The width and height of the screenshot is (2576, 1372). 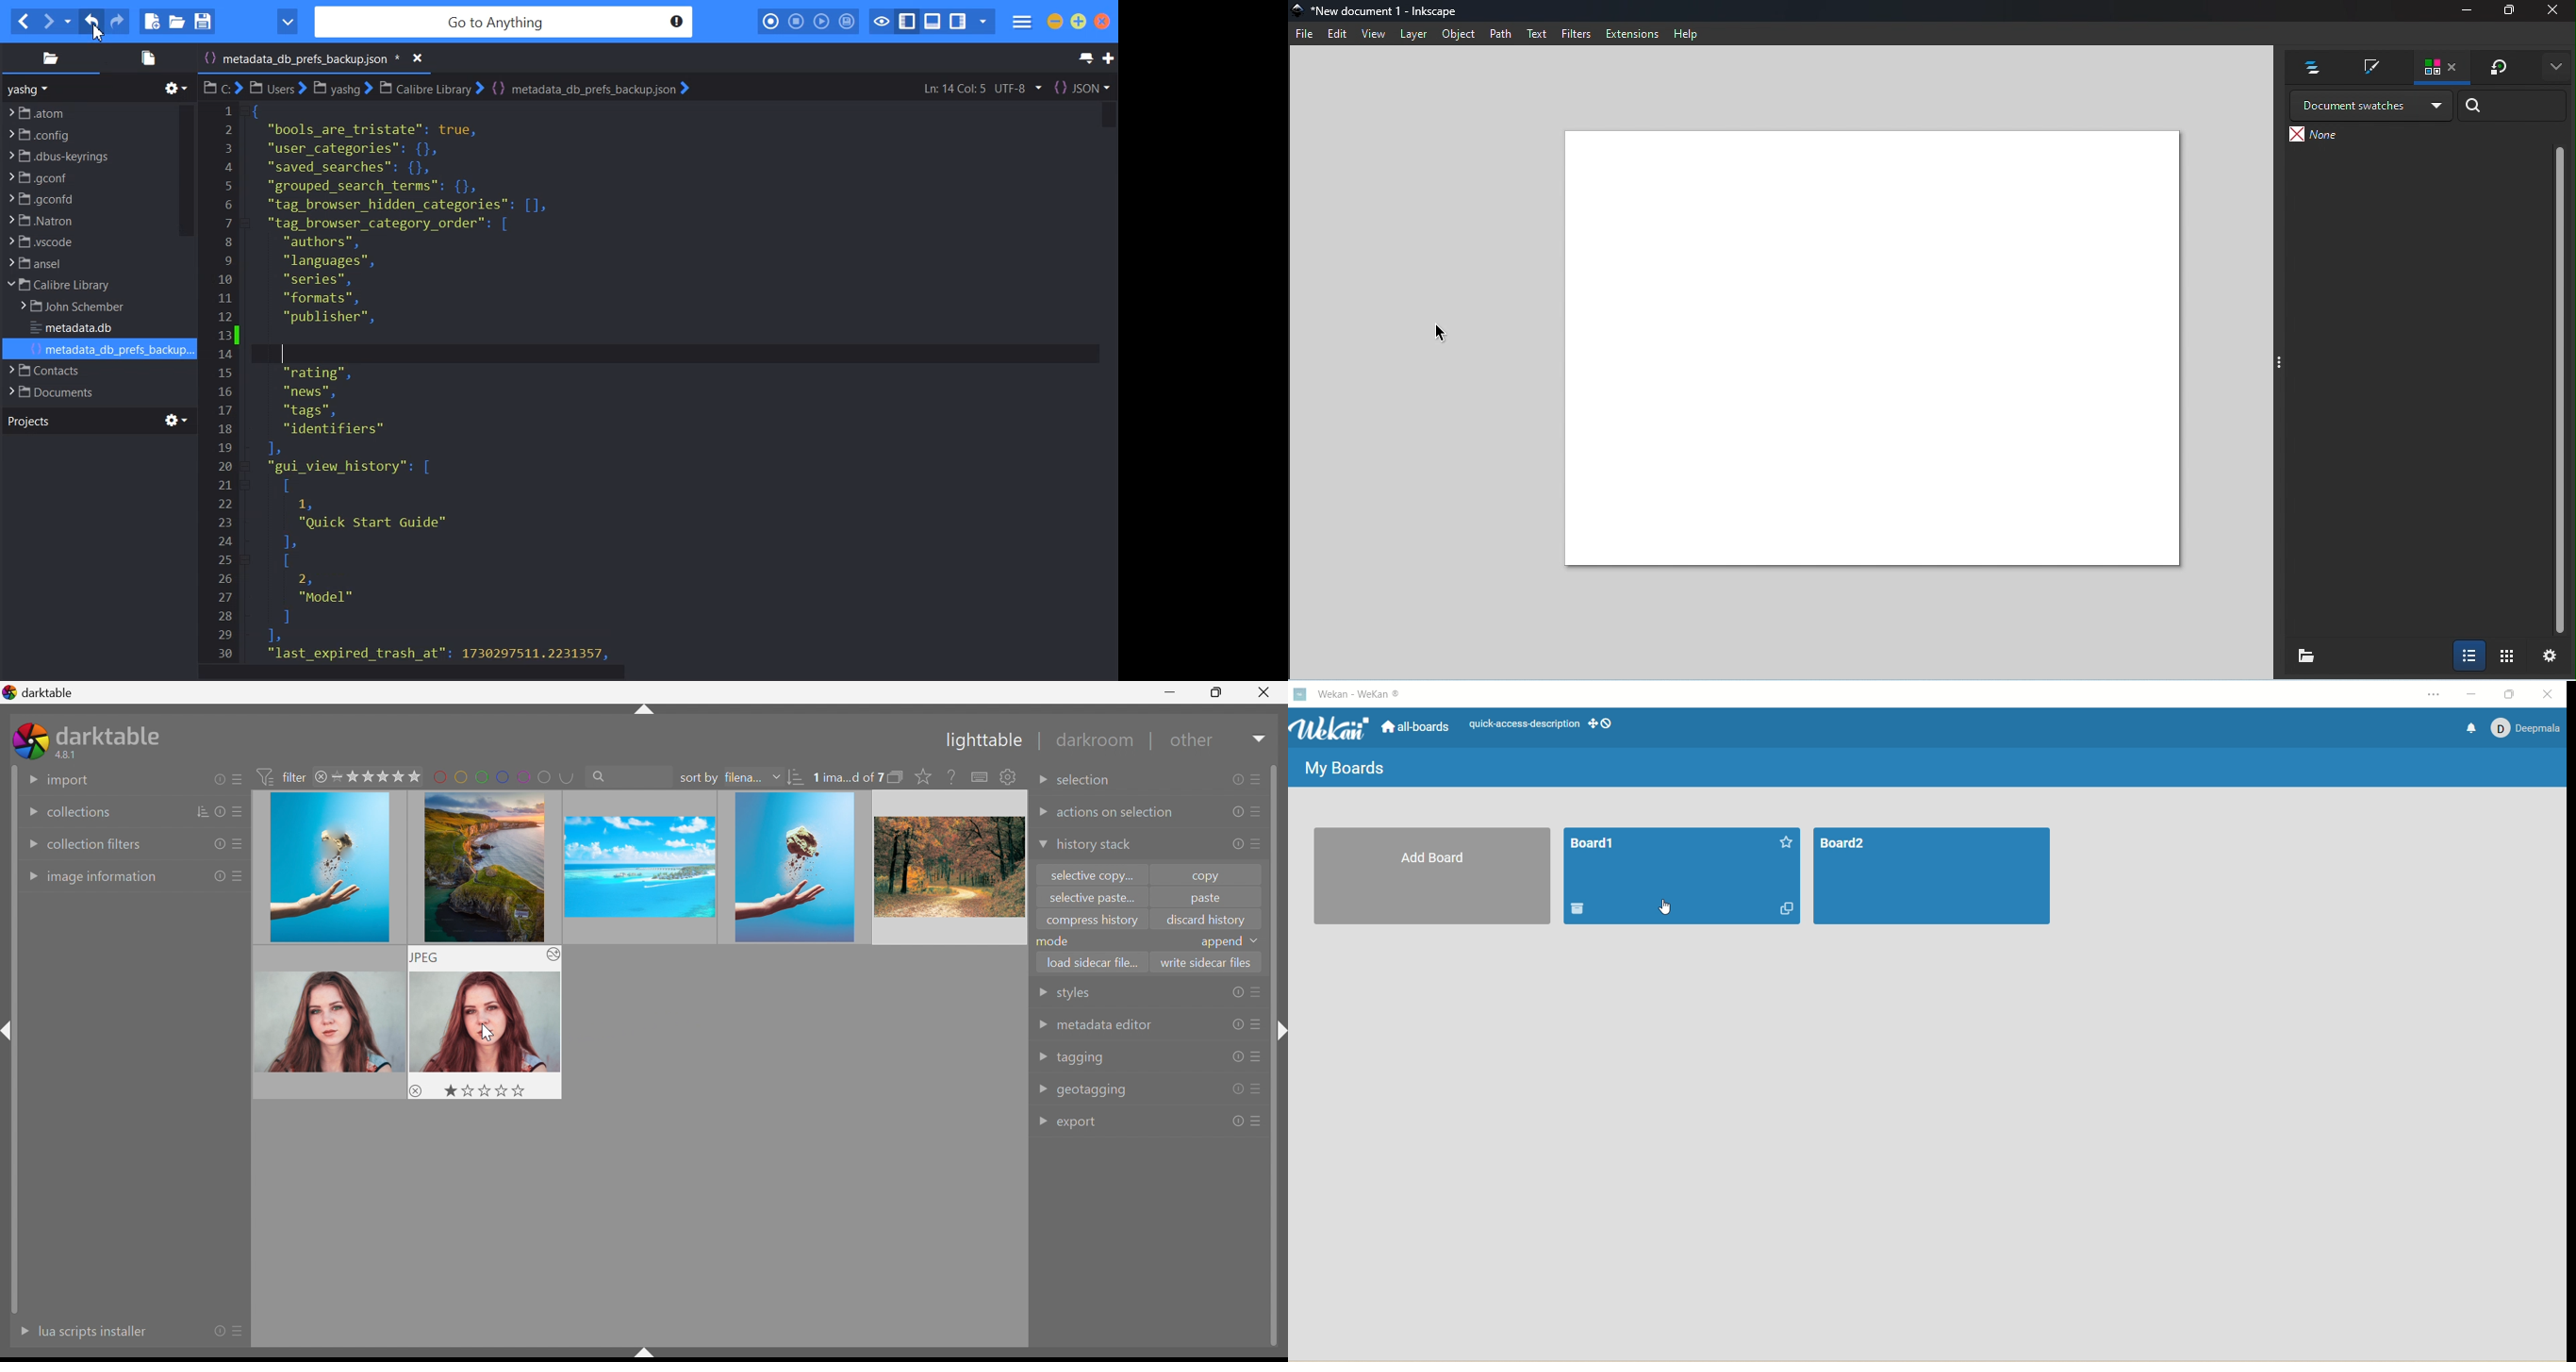 I want to click on Cursor, so click(x=1438, y=329).